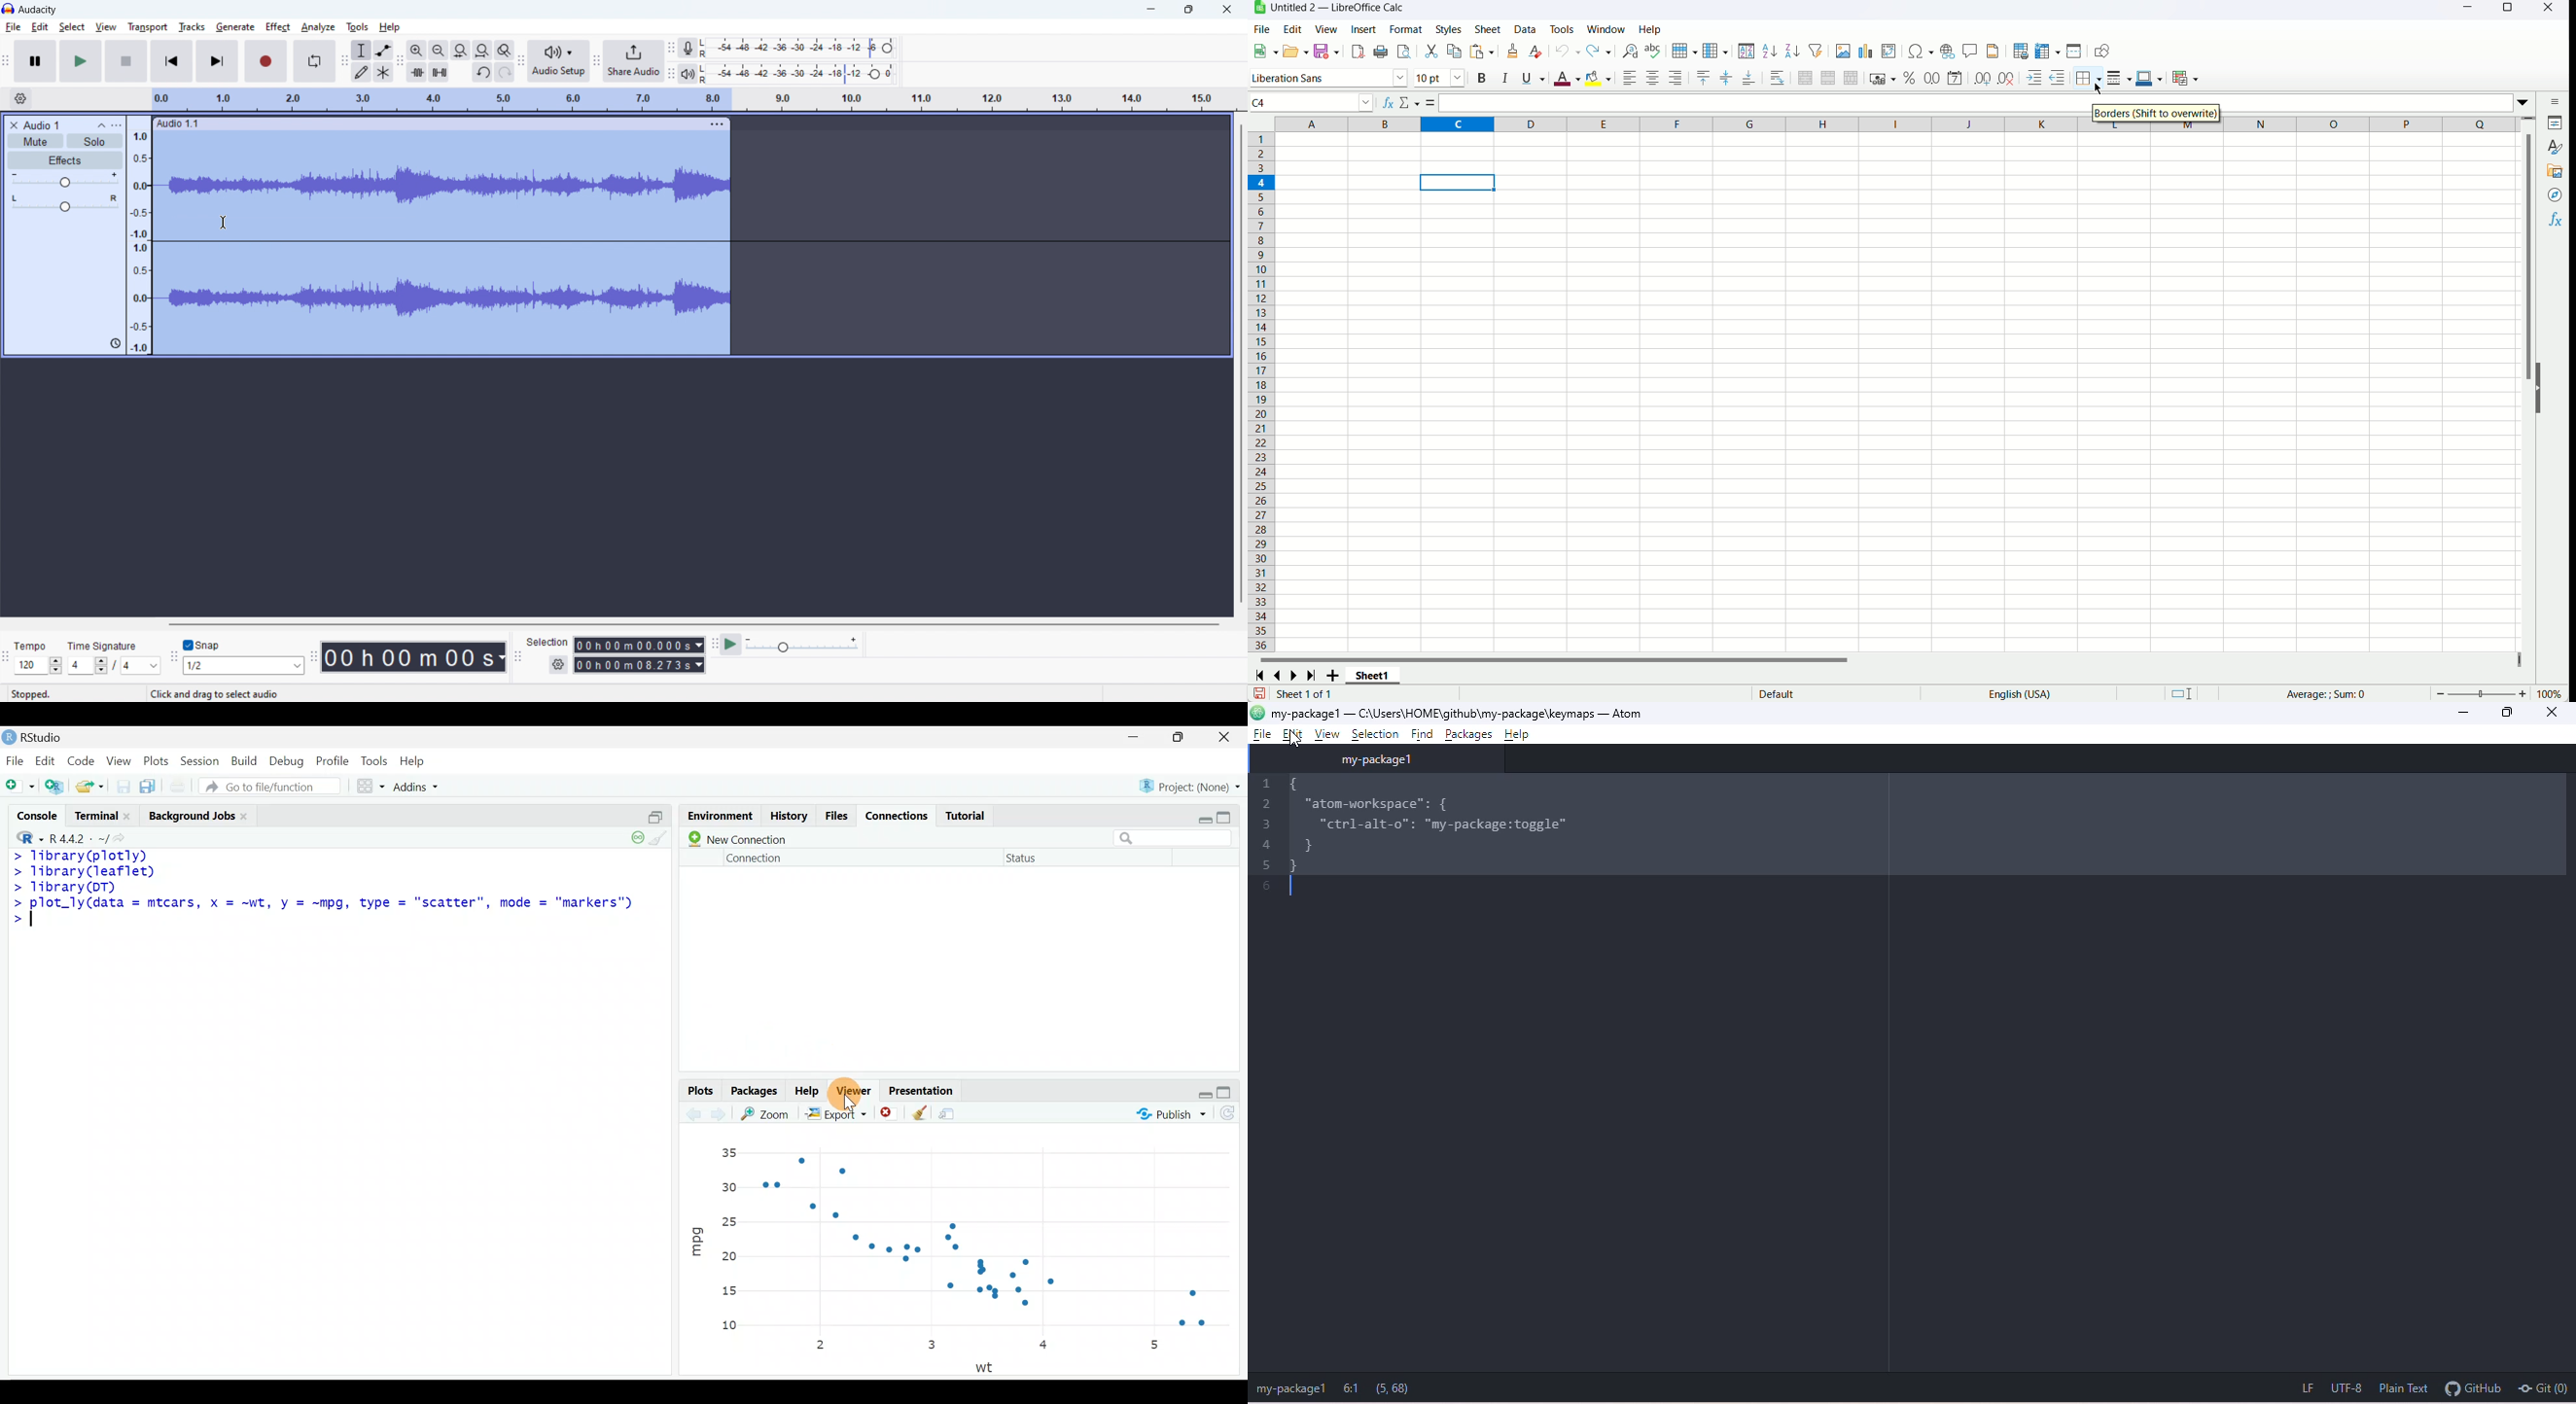  What do you see at coordinates (729, 1325) in the screenshot?
I see `10` at bounding box center [729, 1325].